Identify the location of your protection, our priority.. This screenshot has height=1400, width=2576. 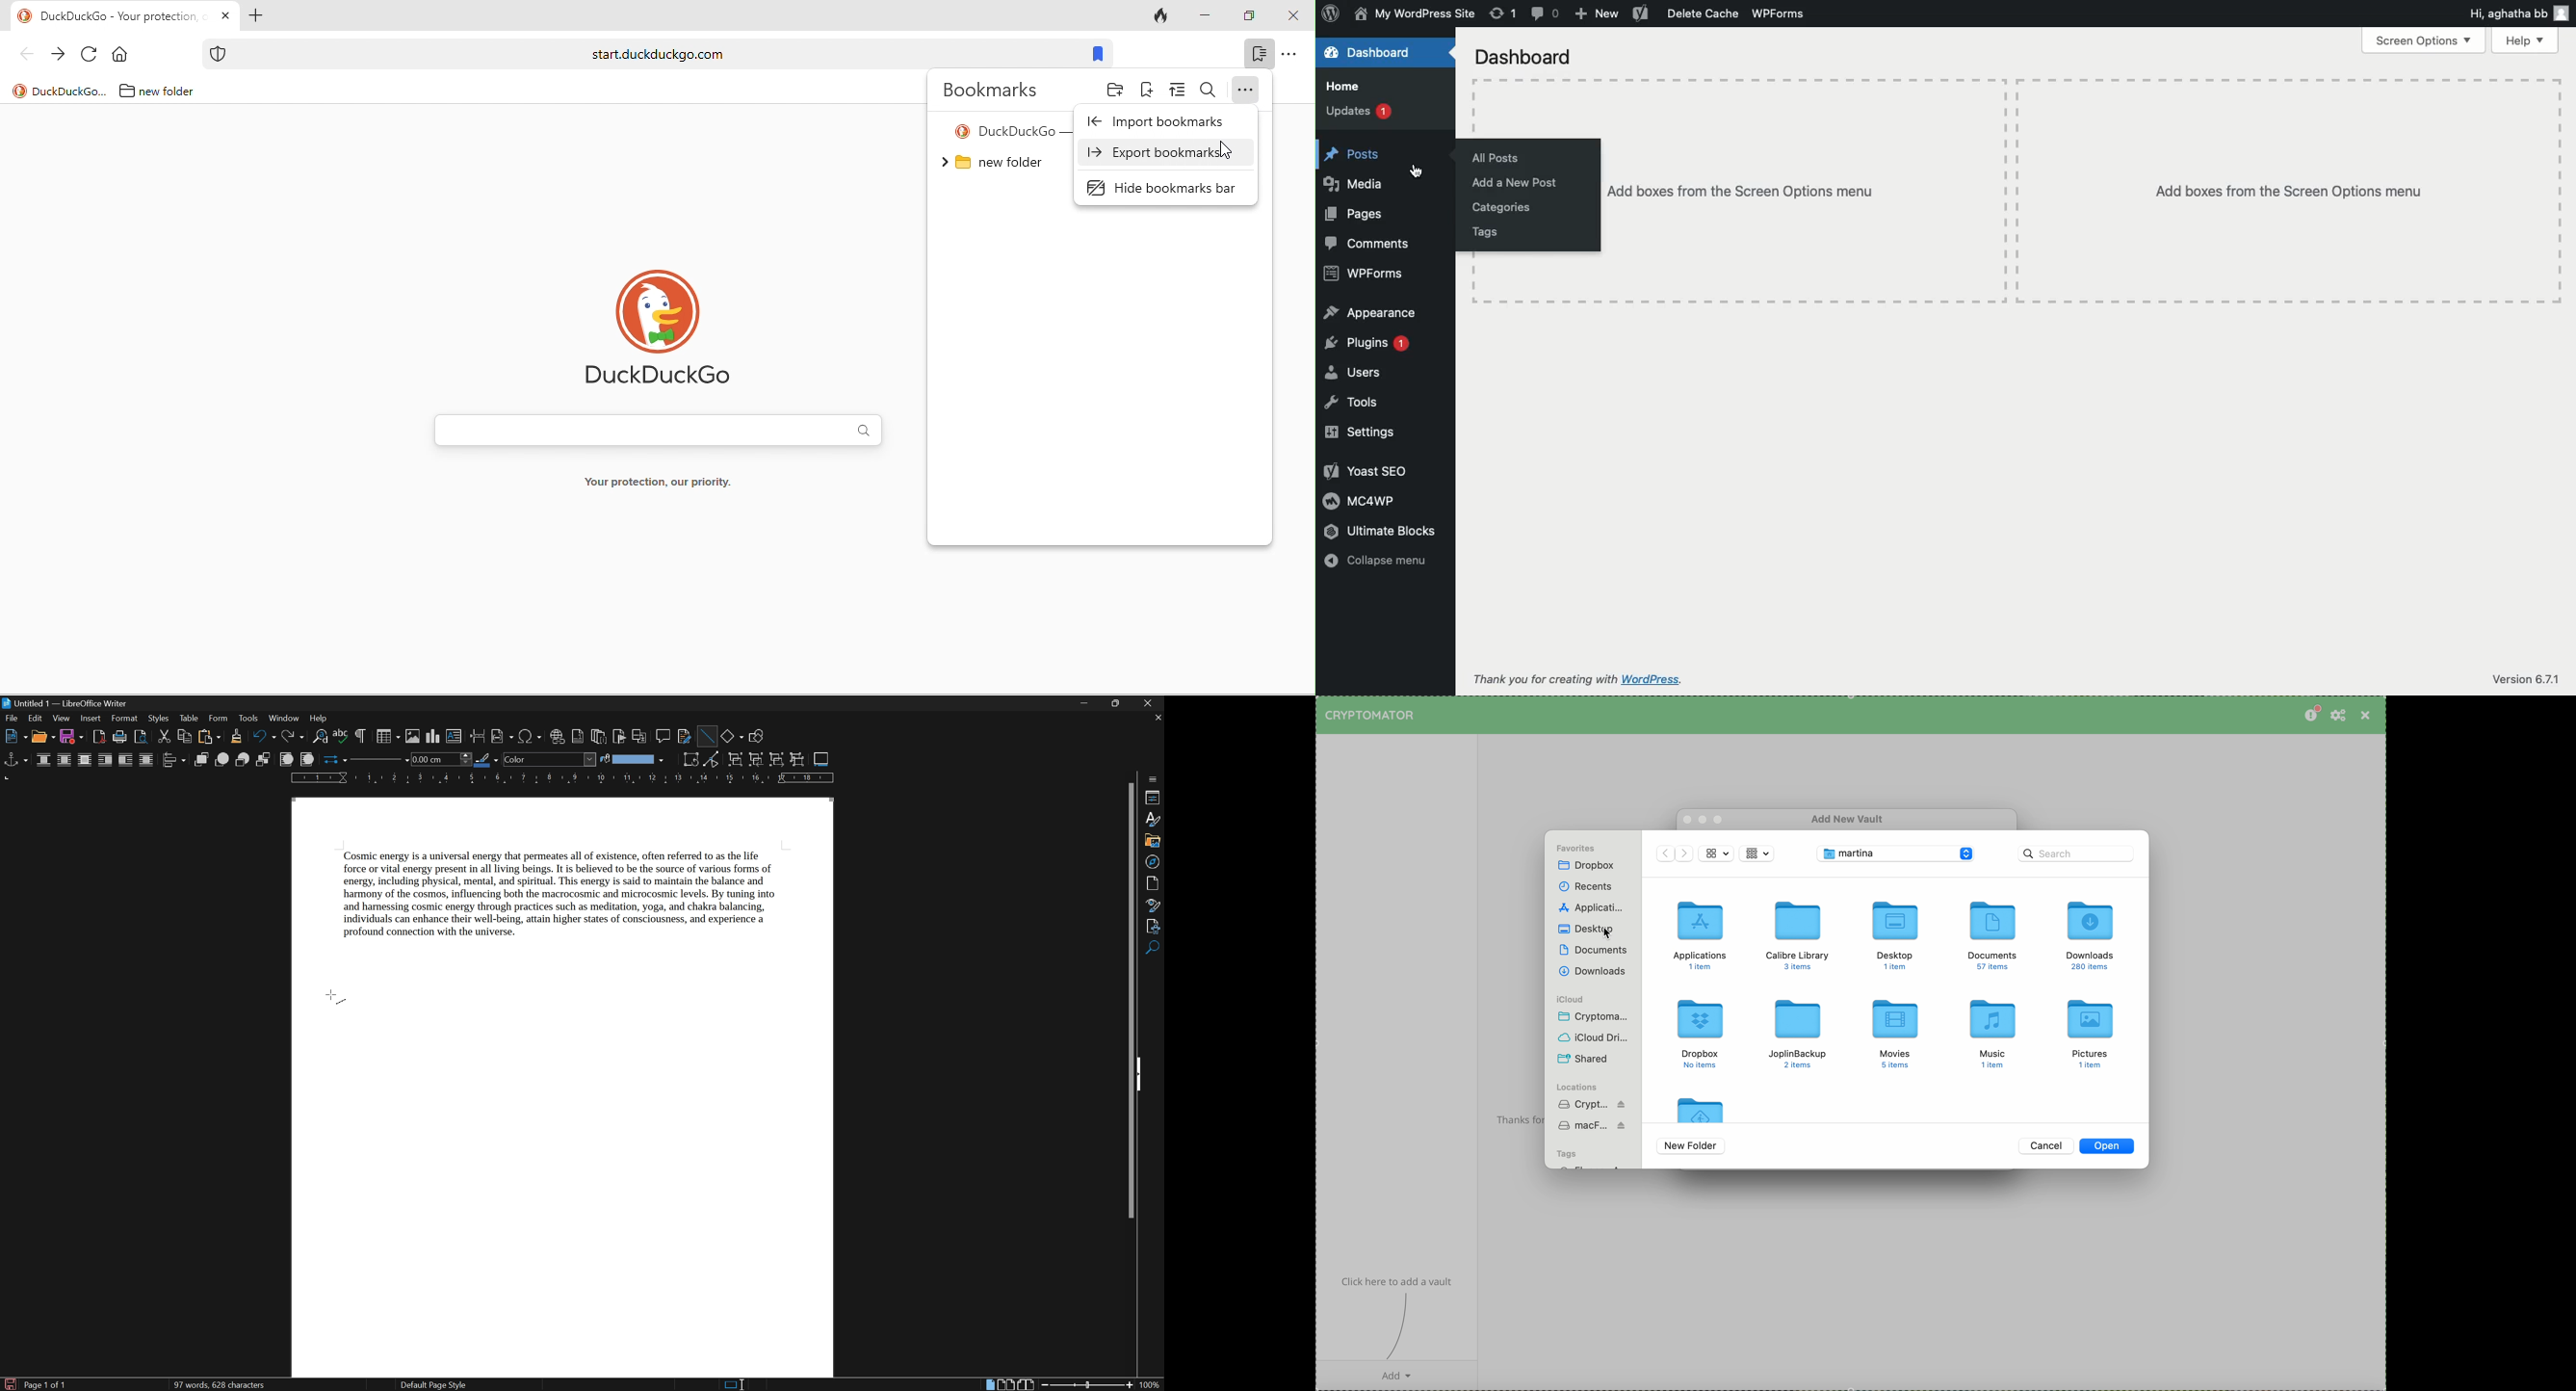
(658, 482).